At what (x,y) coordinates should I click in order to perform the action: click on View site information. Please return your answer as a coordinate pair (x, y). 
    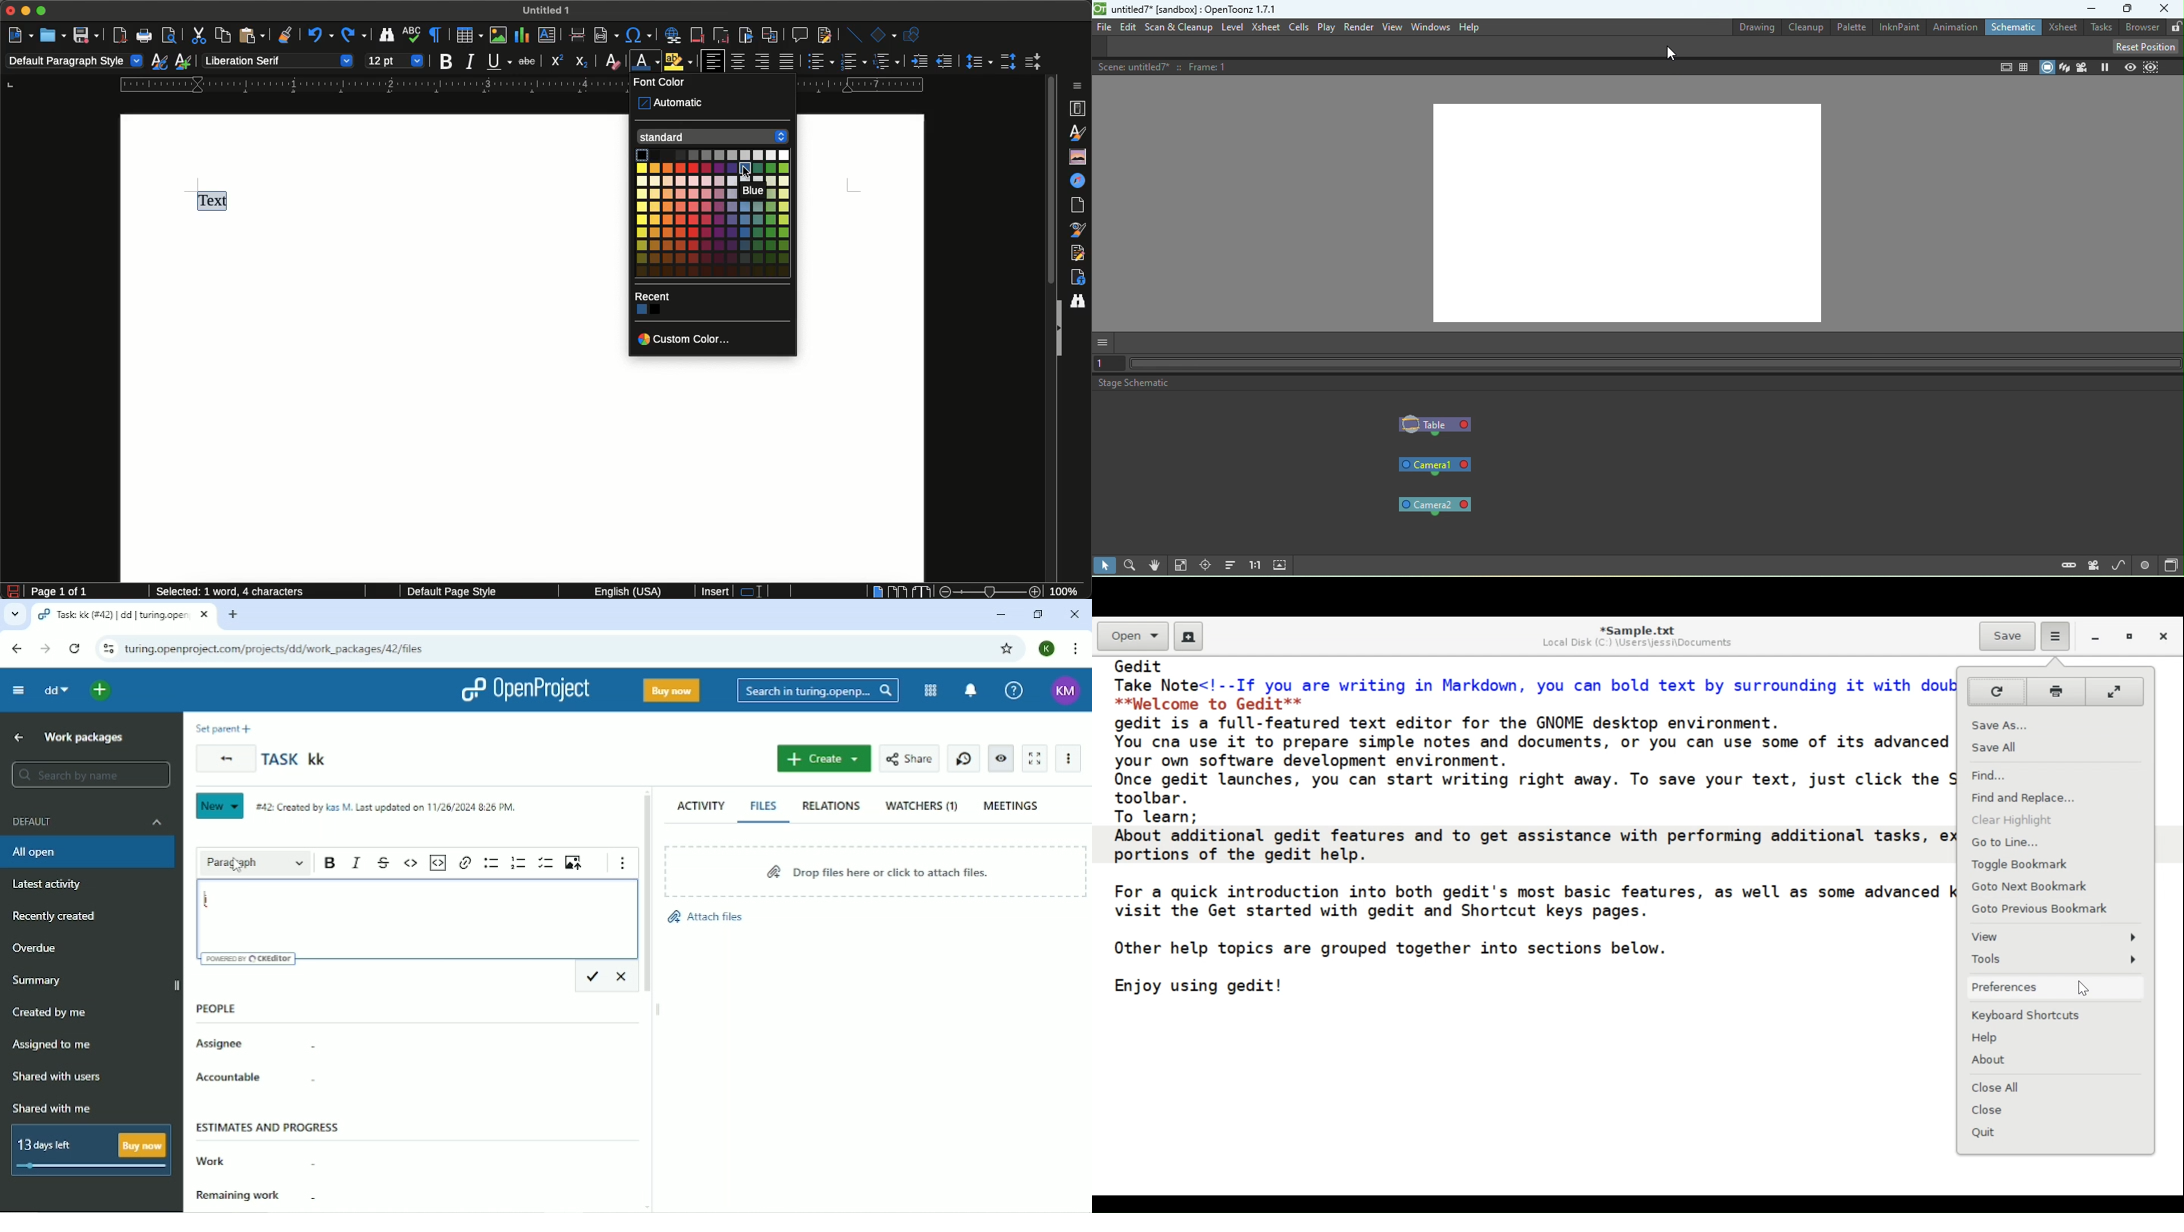
    Looking at the image, I should click on (106, 649).